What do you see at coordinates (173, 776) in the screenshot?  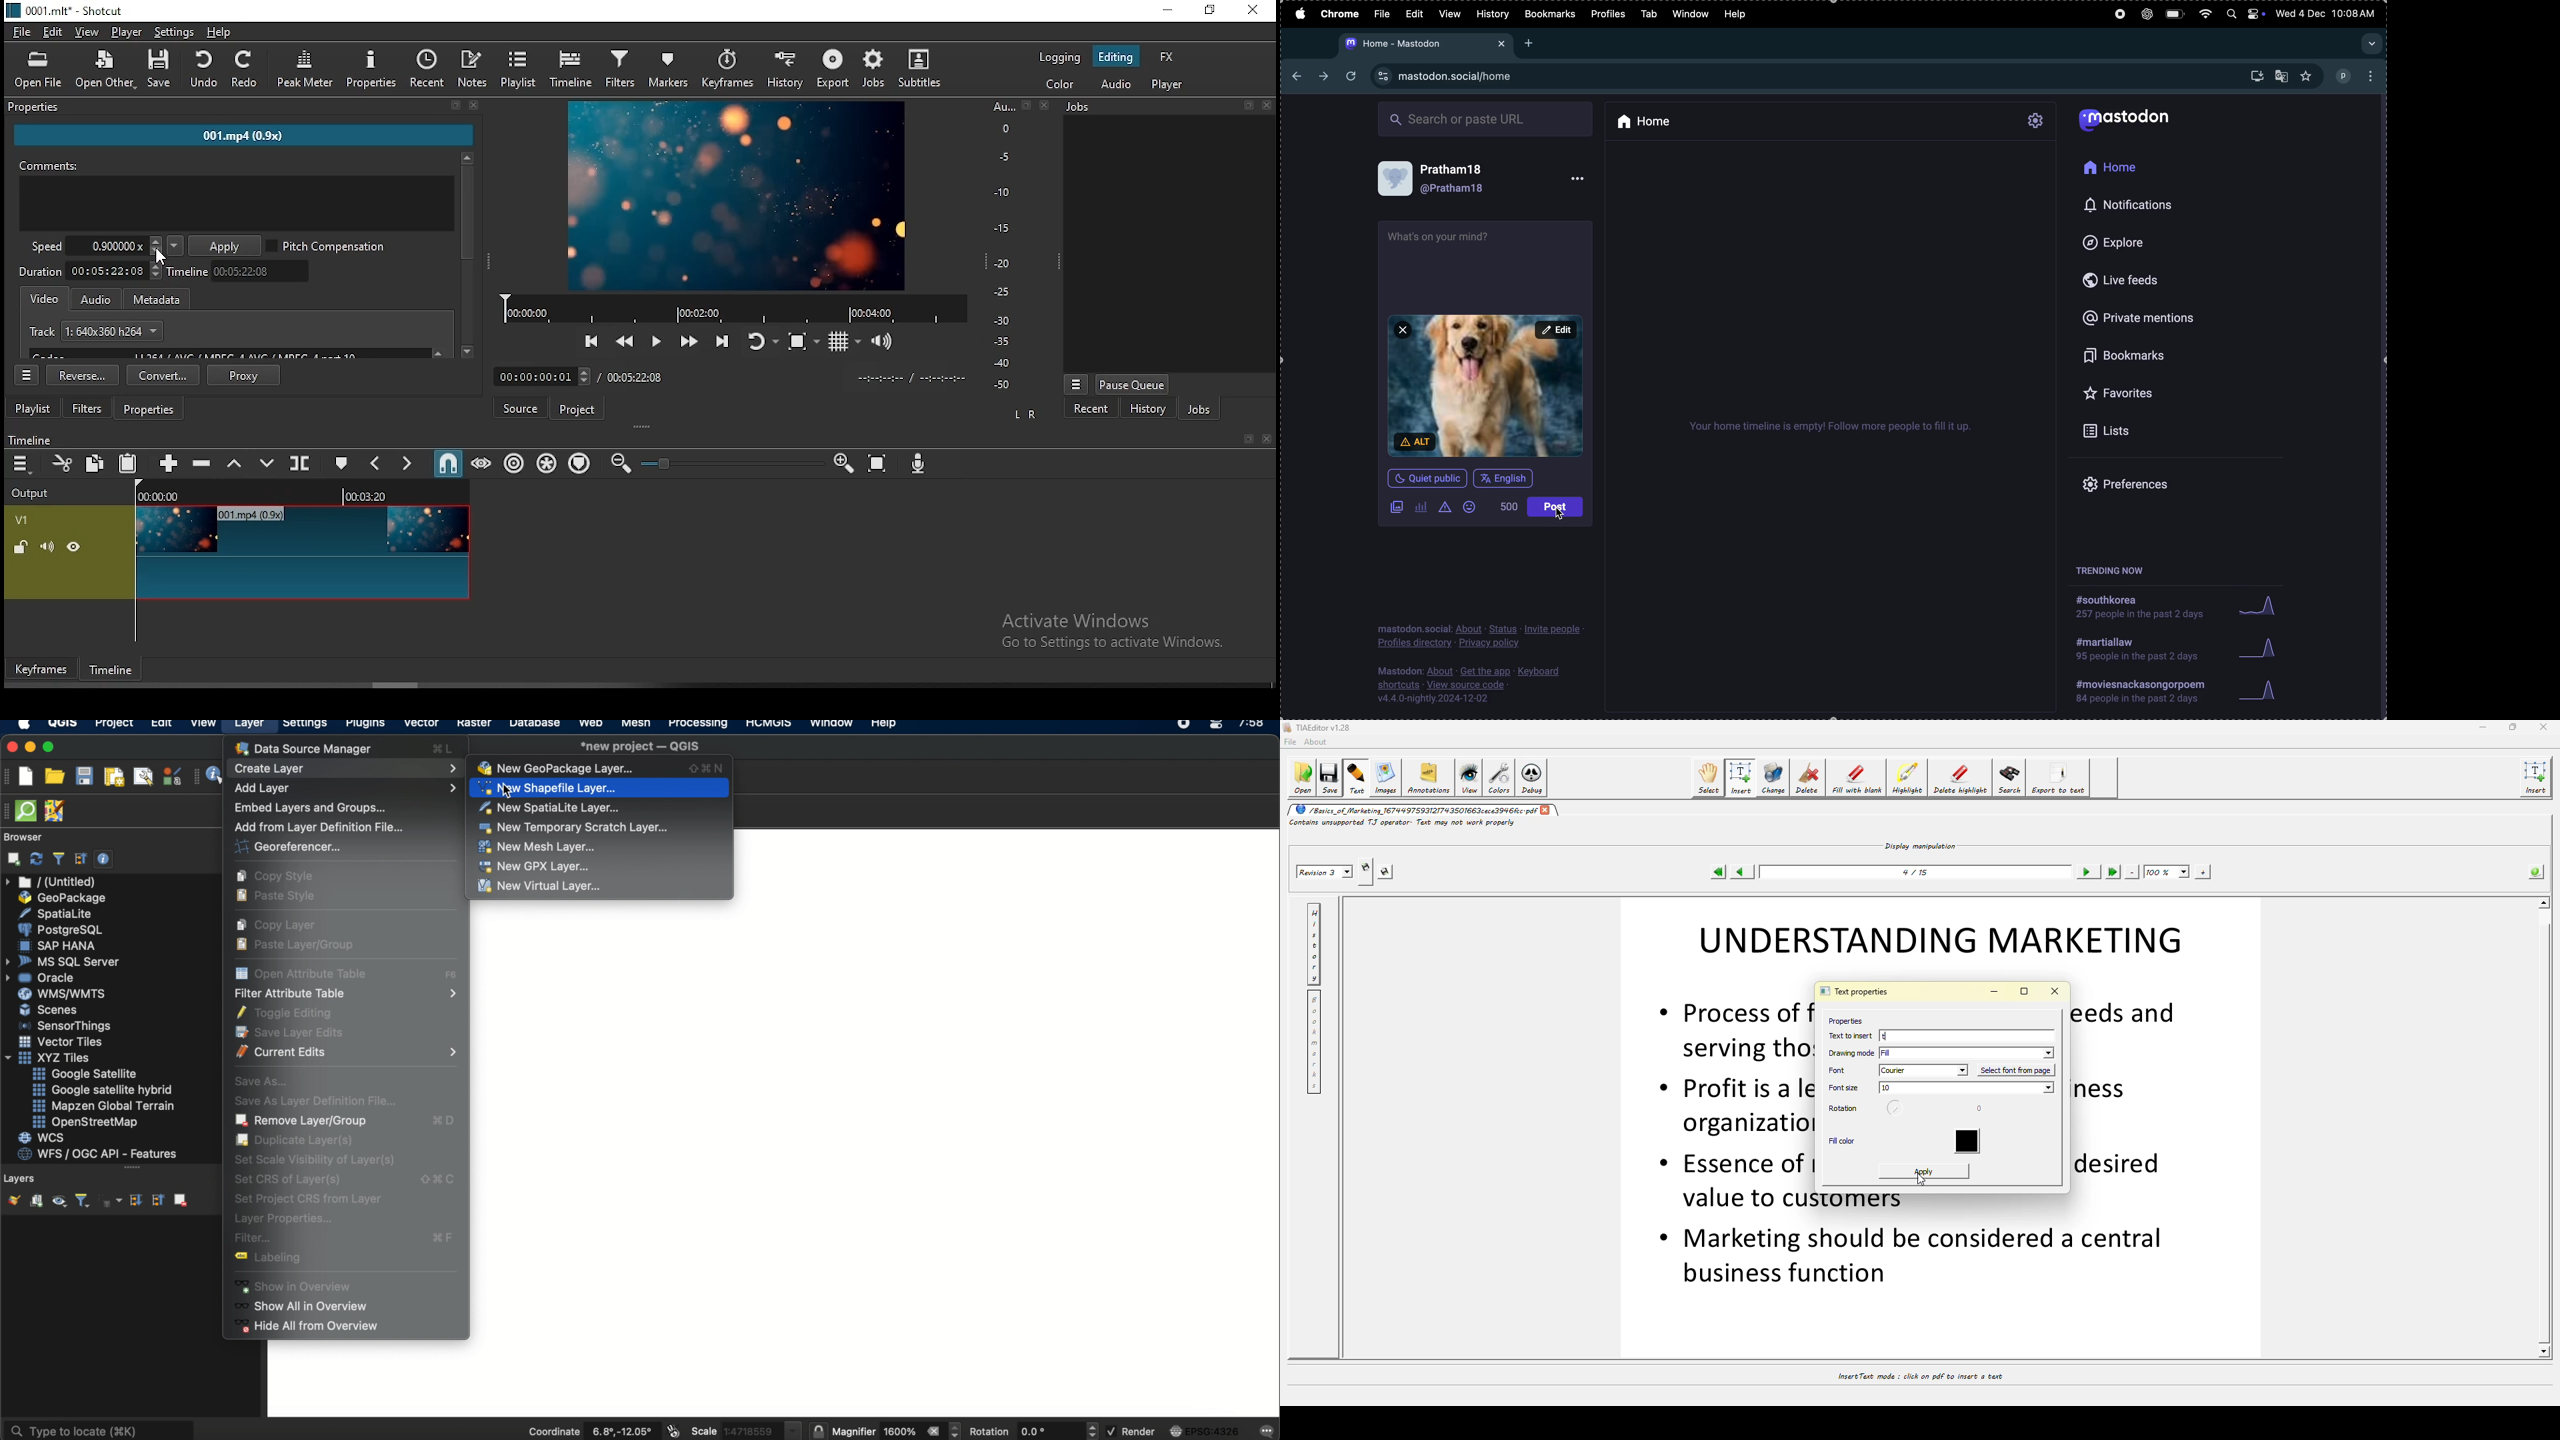 I see `style manager` at bounding box center [173, 776].